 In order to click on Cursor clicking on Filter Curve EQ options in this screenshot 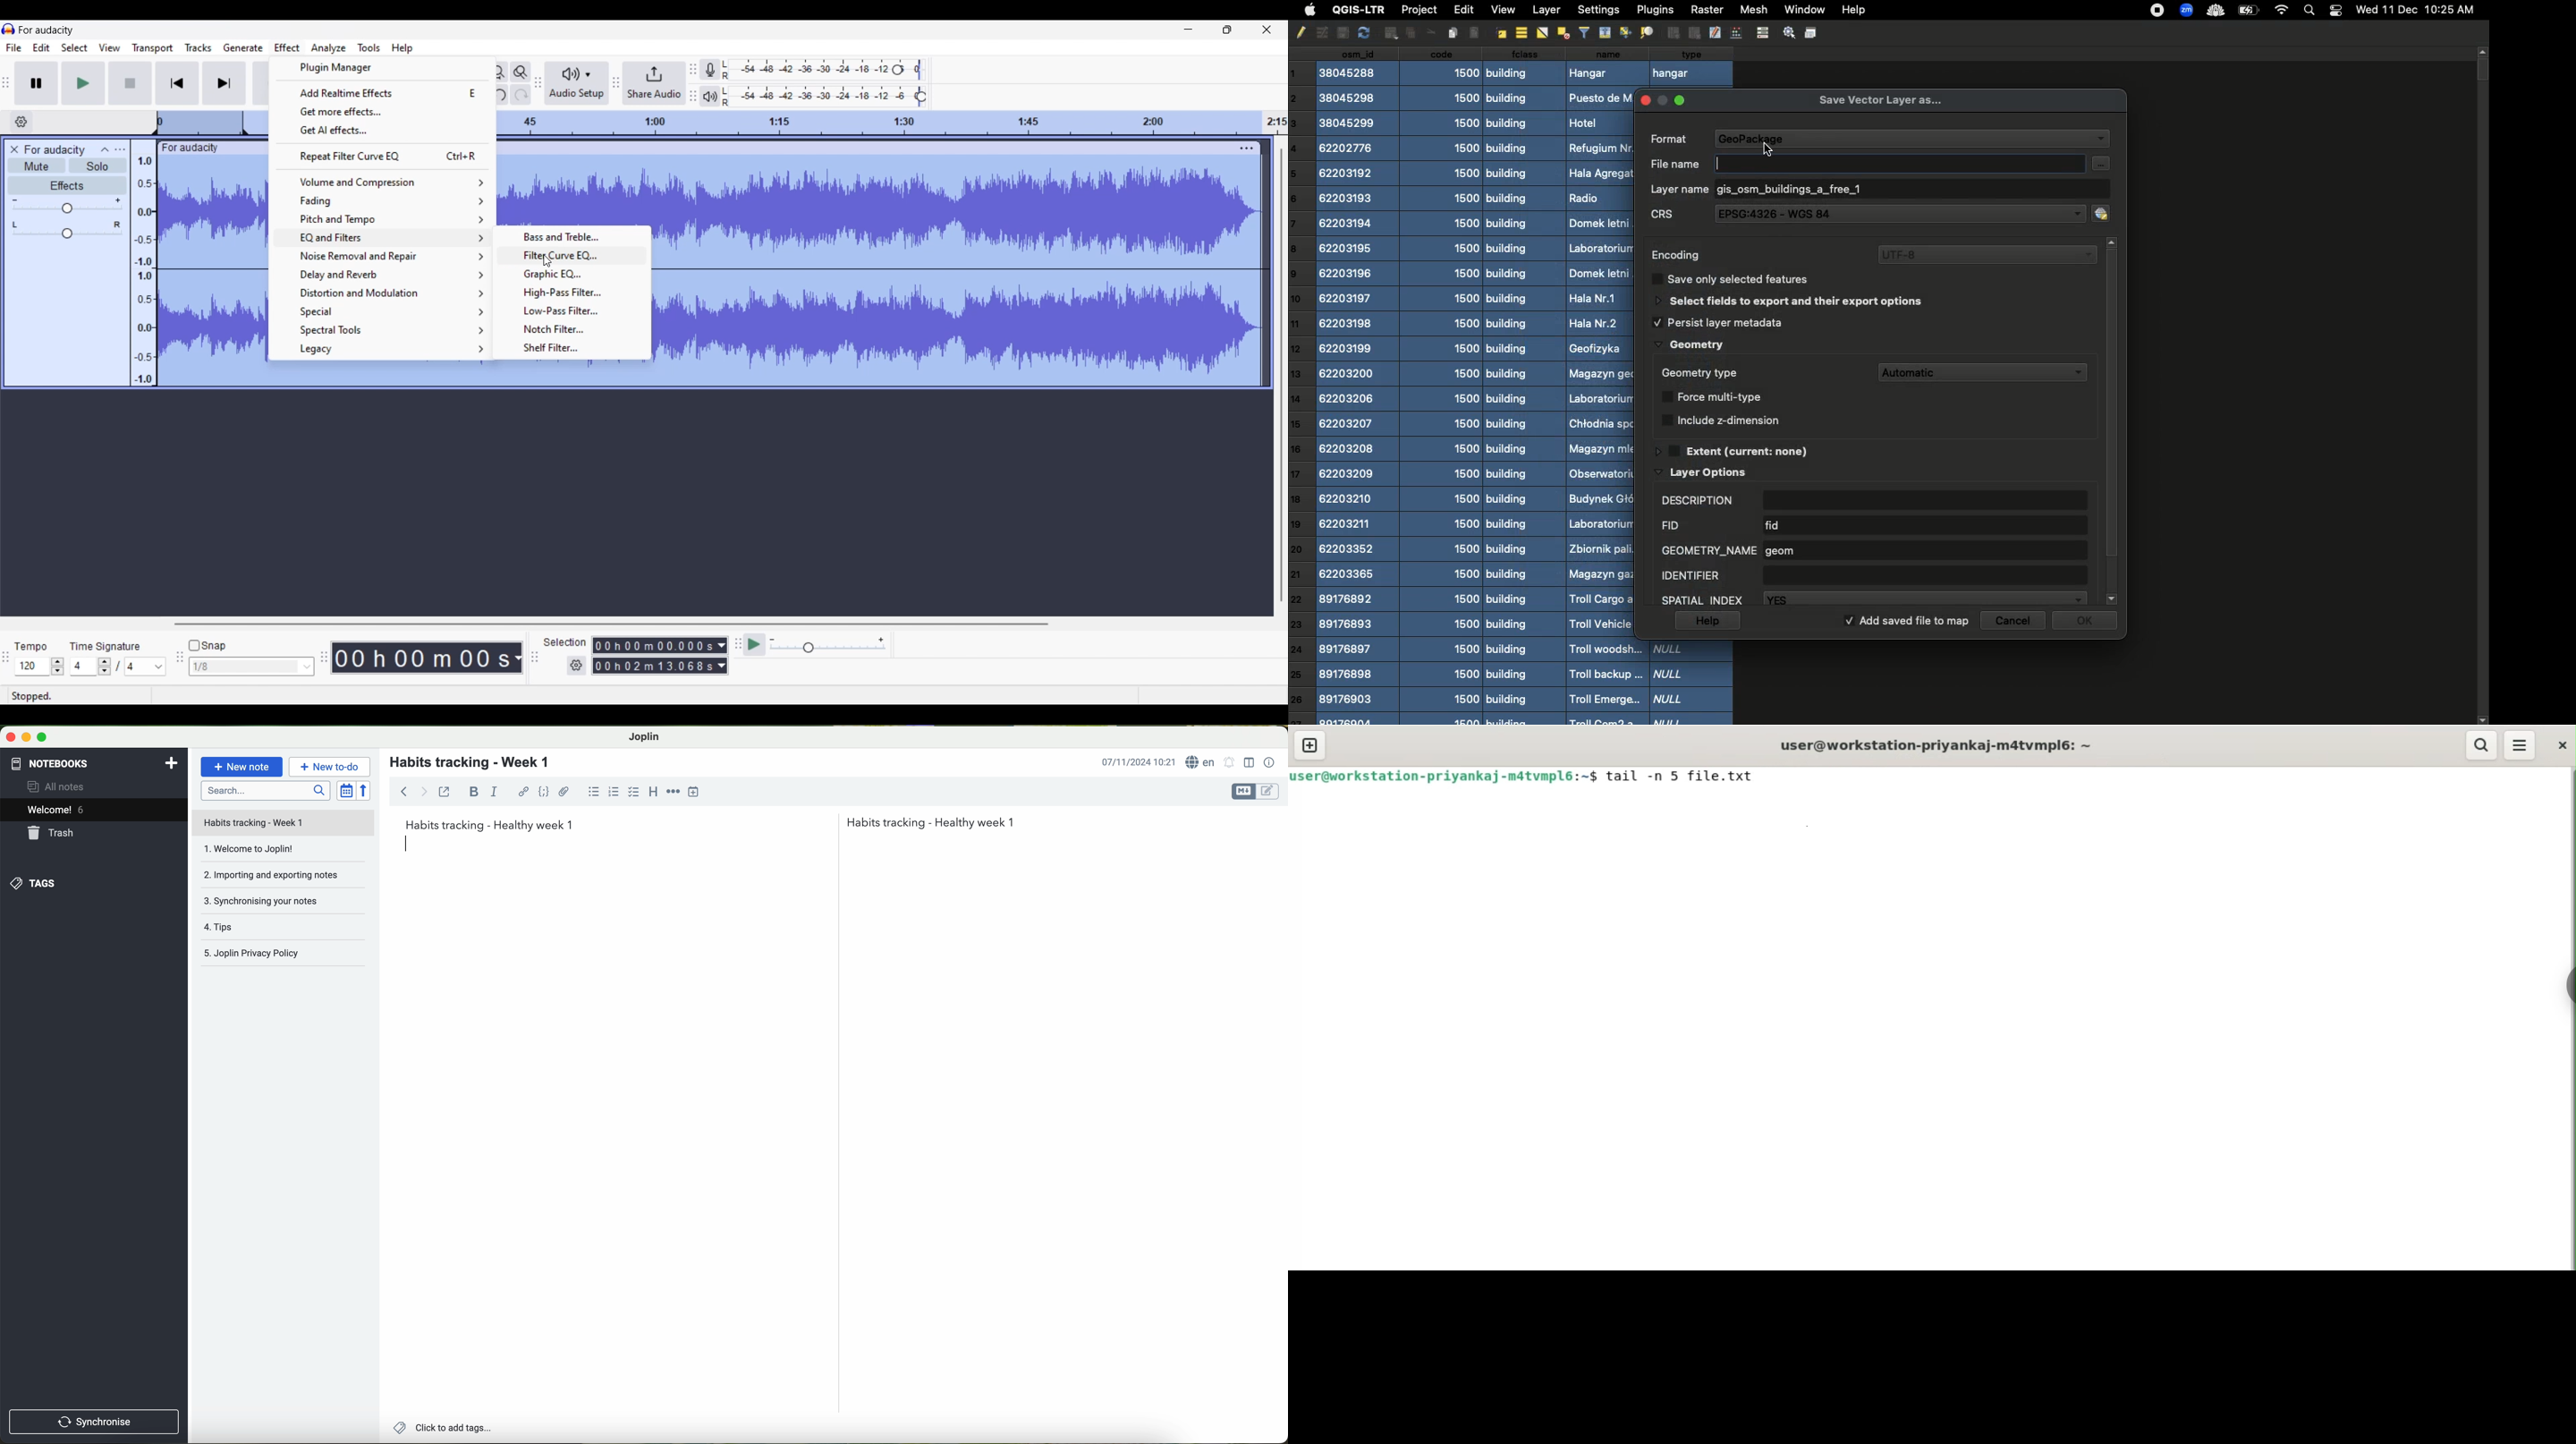, I will do `click(547, 261)`.